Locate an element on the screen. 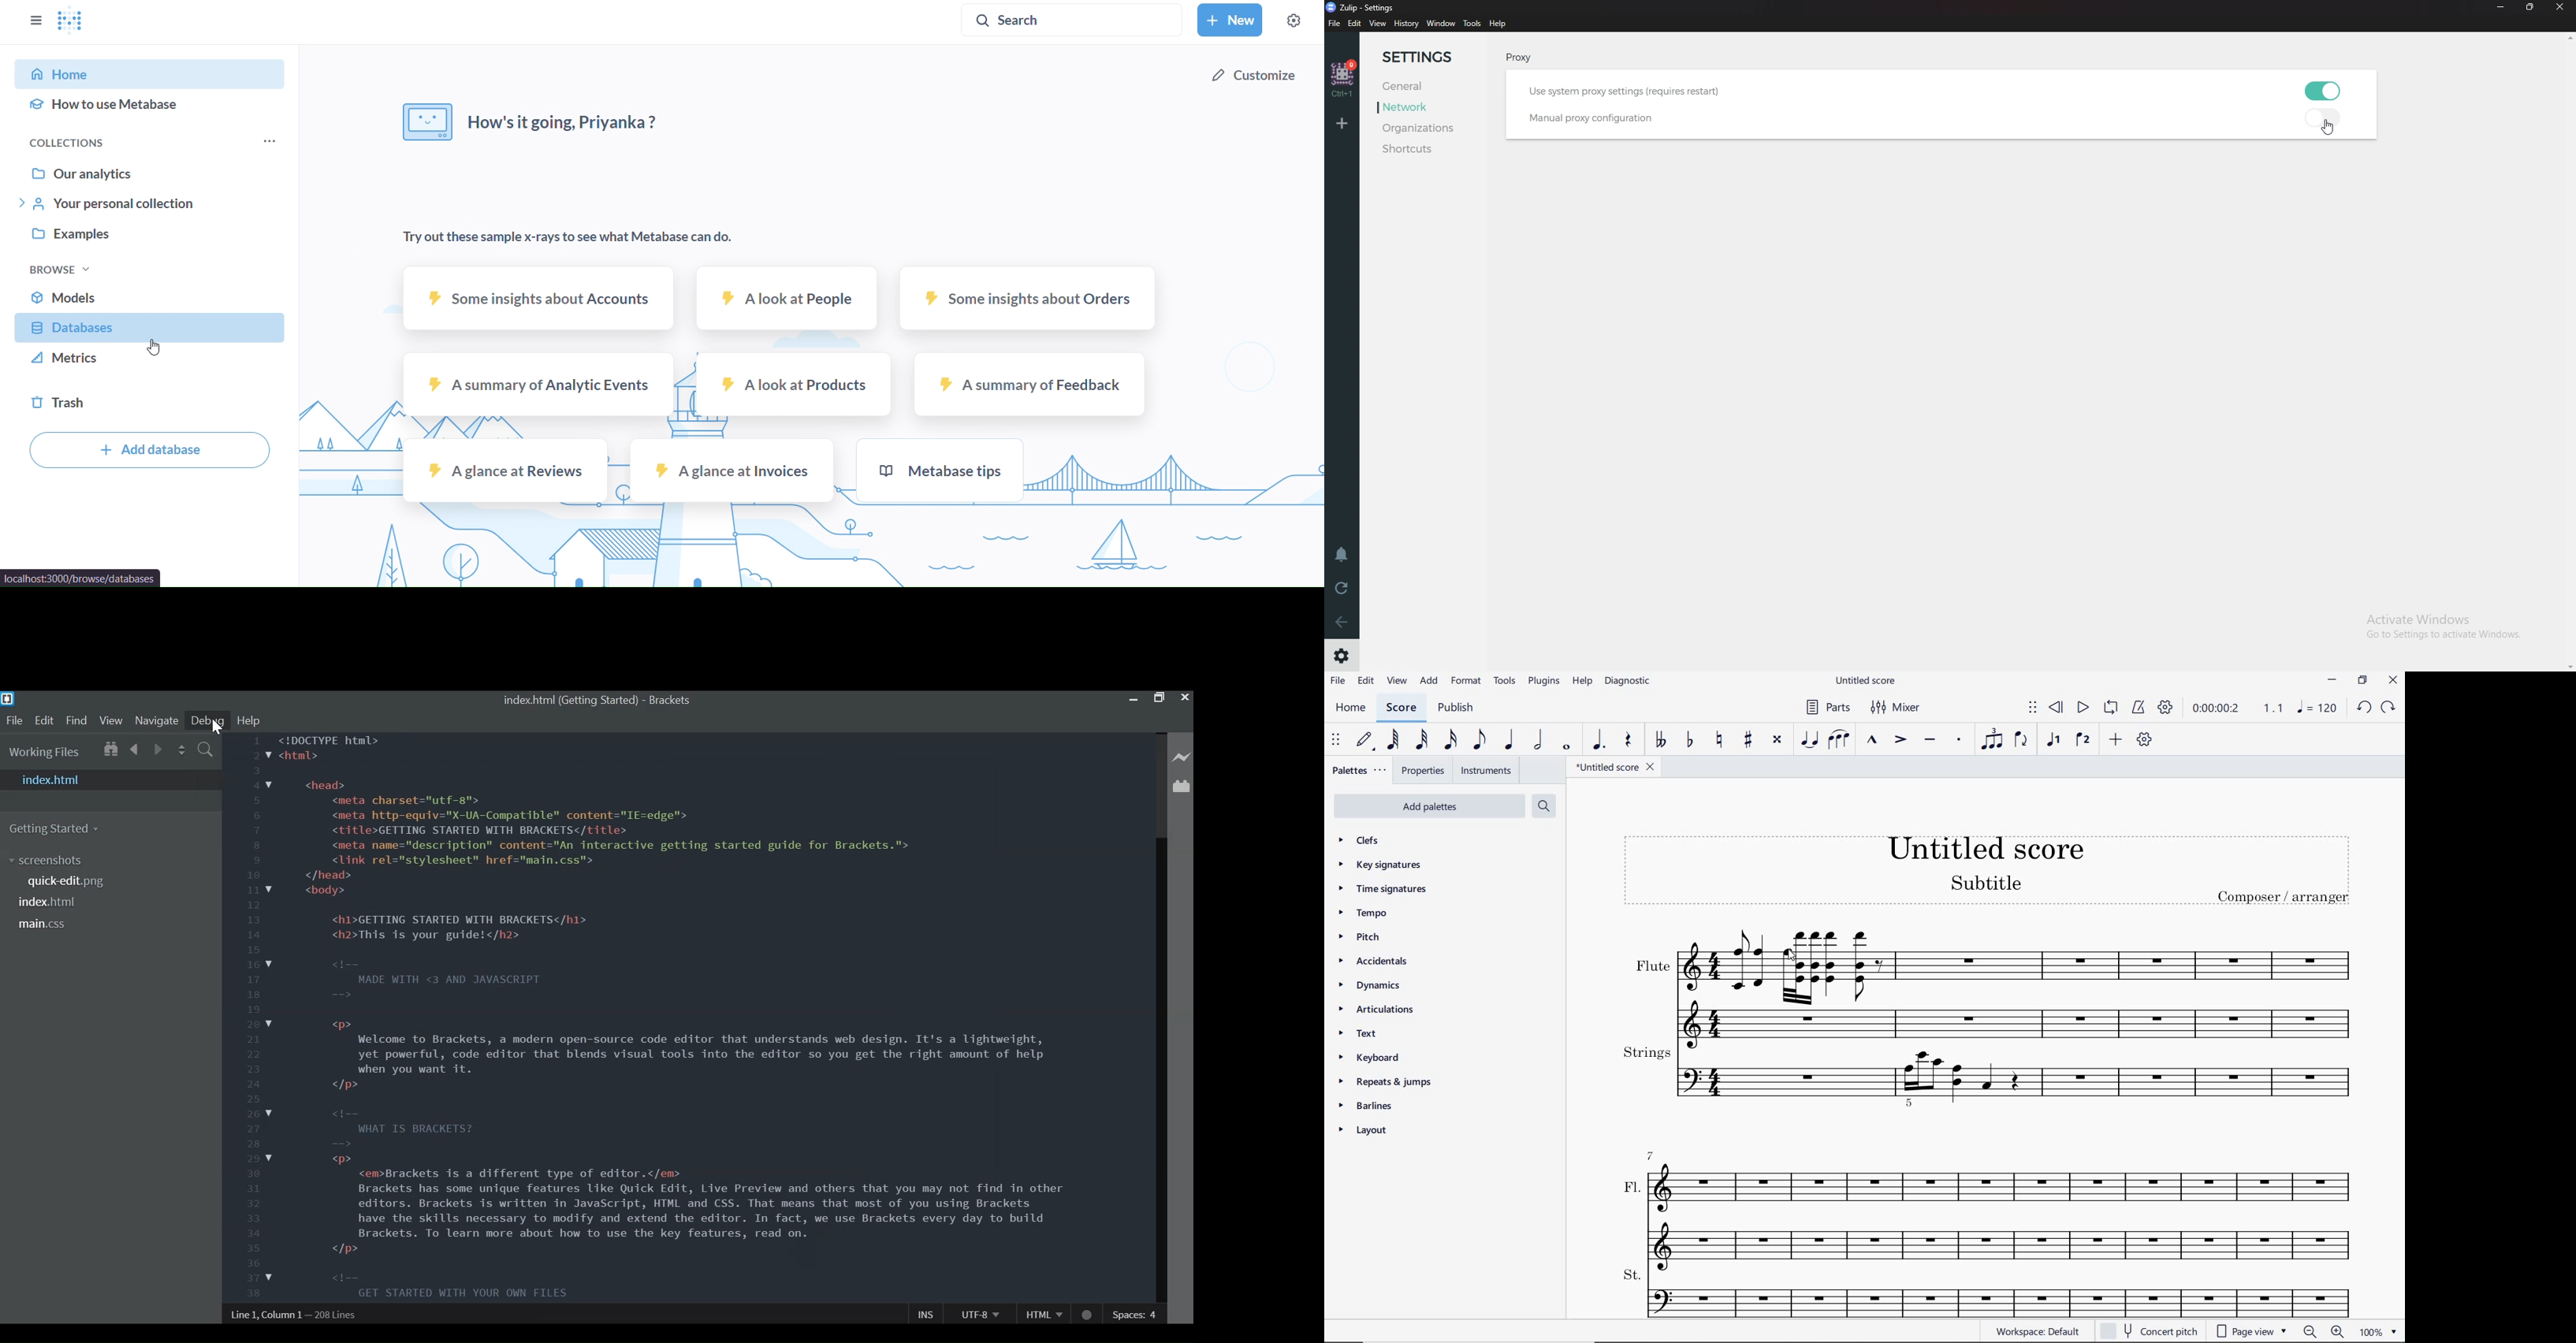 The width and height of the screenshot is (2576, 1344). Go back is located at coordinates (1343, 621).